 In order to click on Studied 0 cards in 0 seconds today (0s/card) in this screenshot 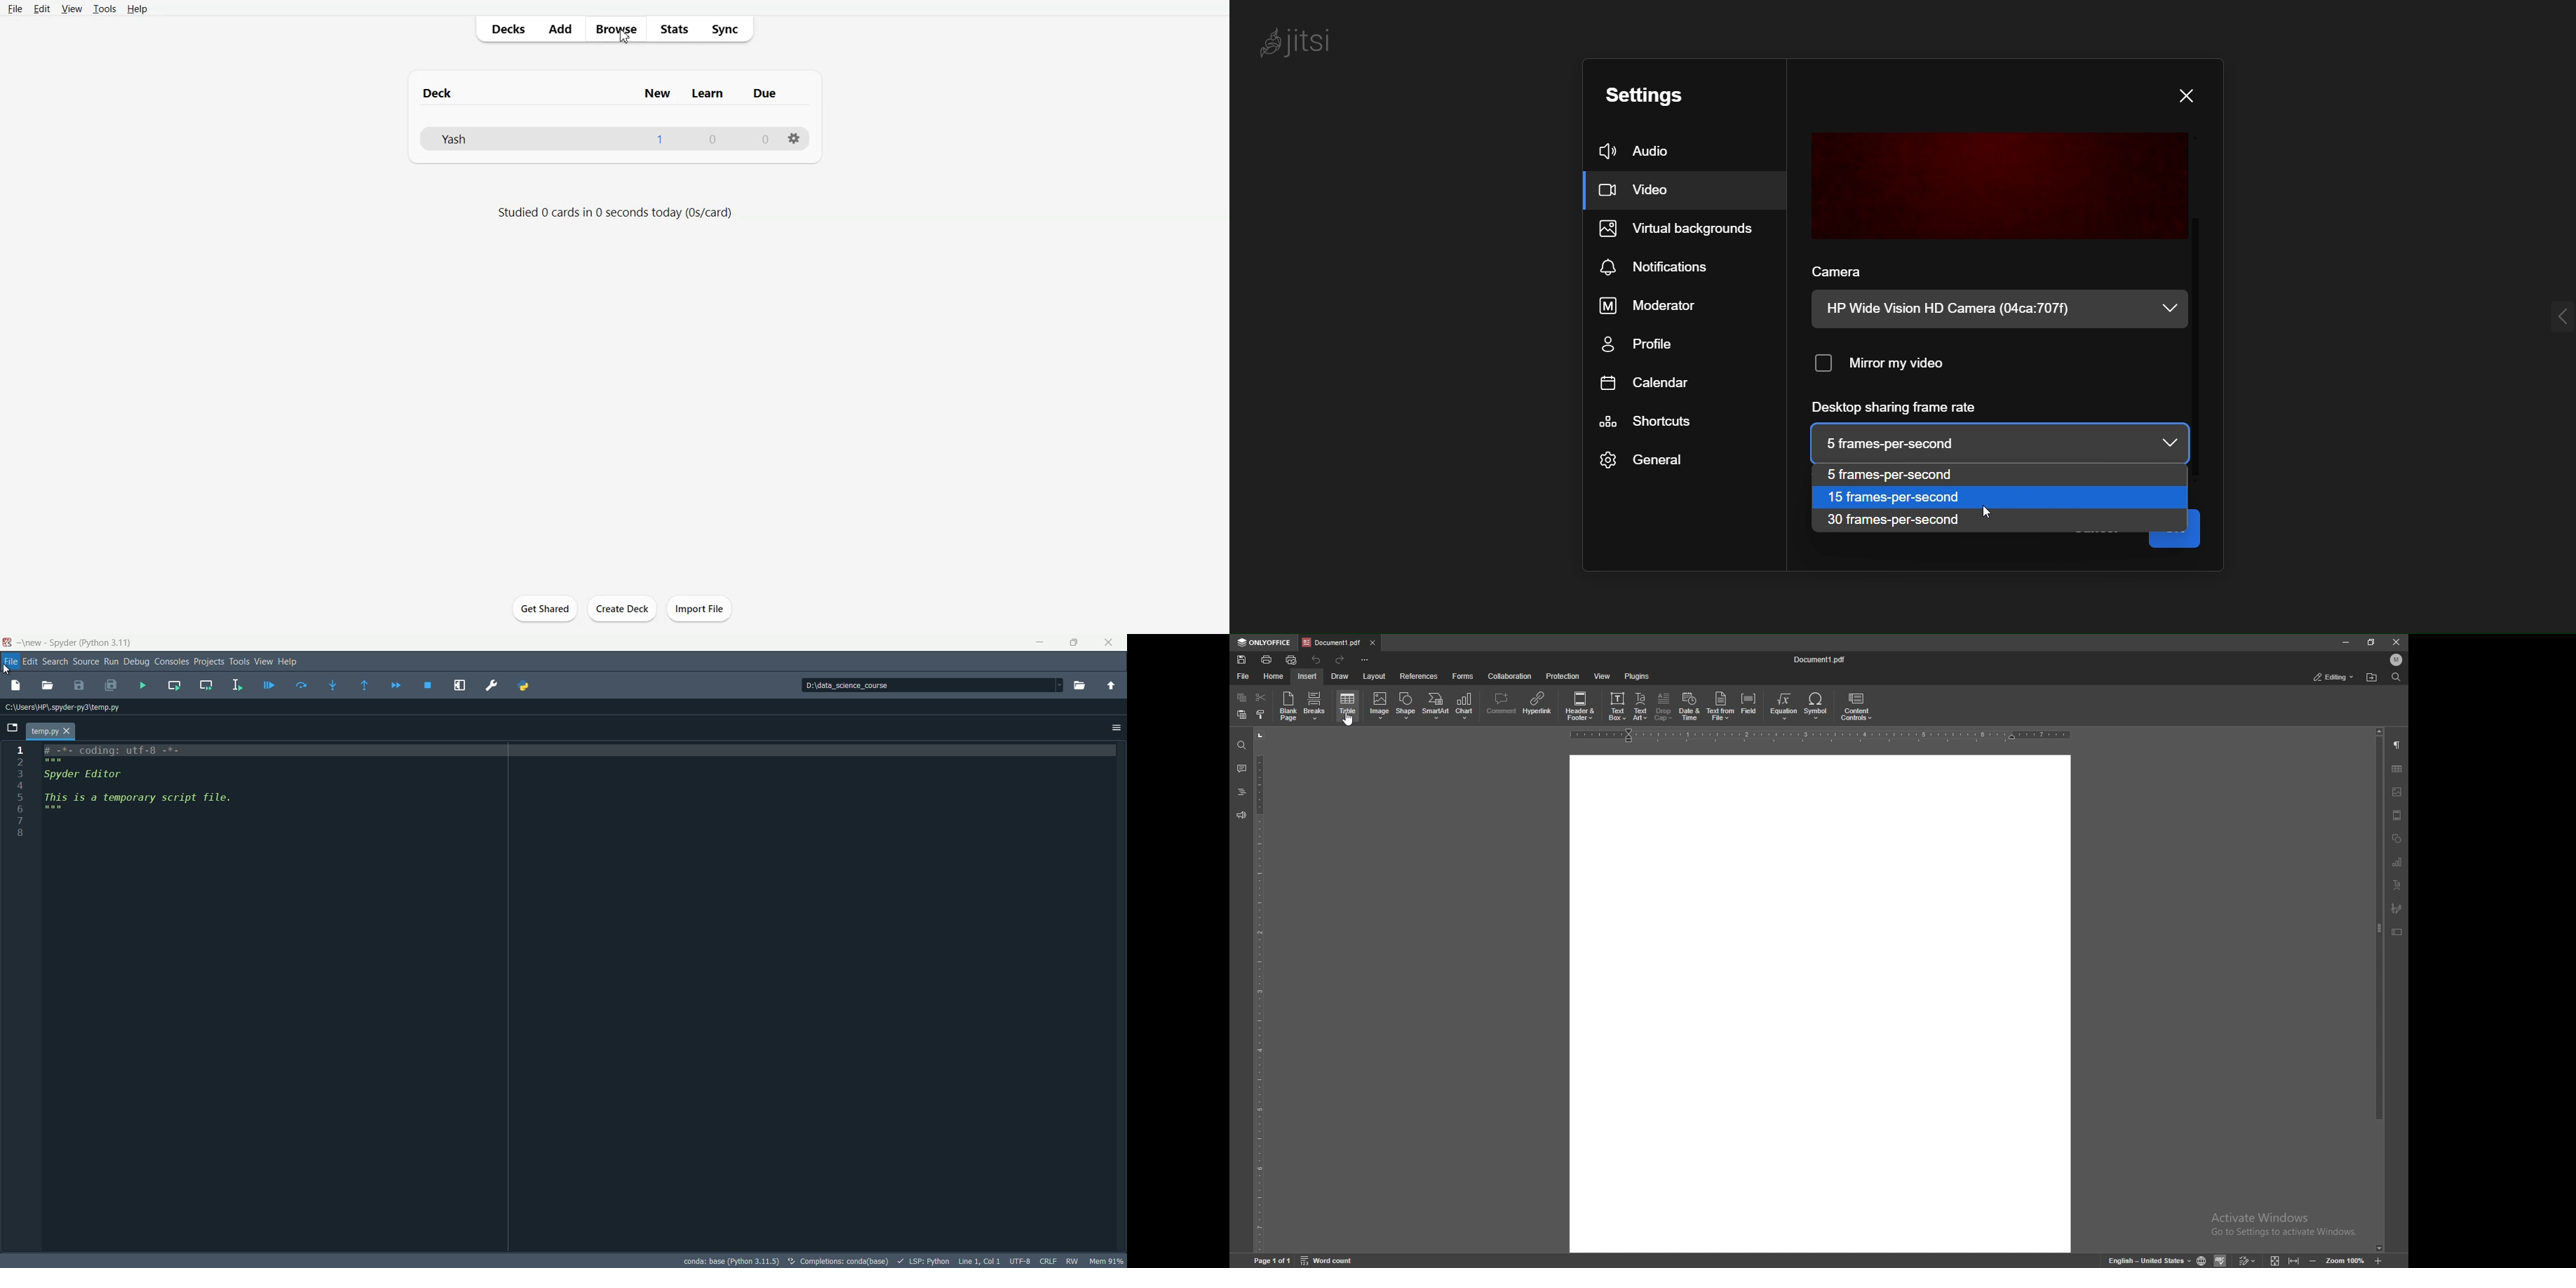, I will do `click(613, 213)`.